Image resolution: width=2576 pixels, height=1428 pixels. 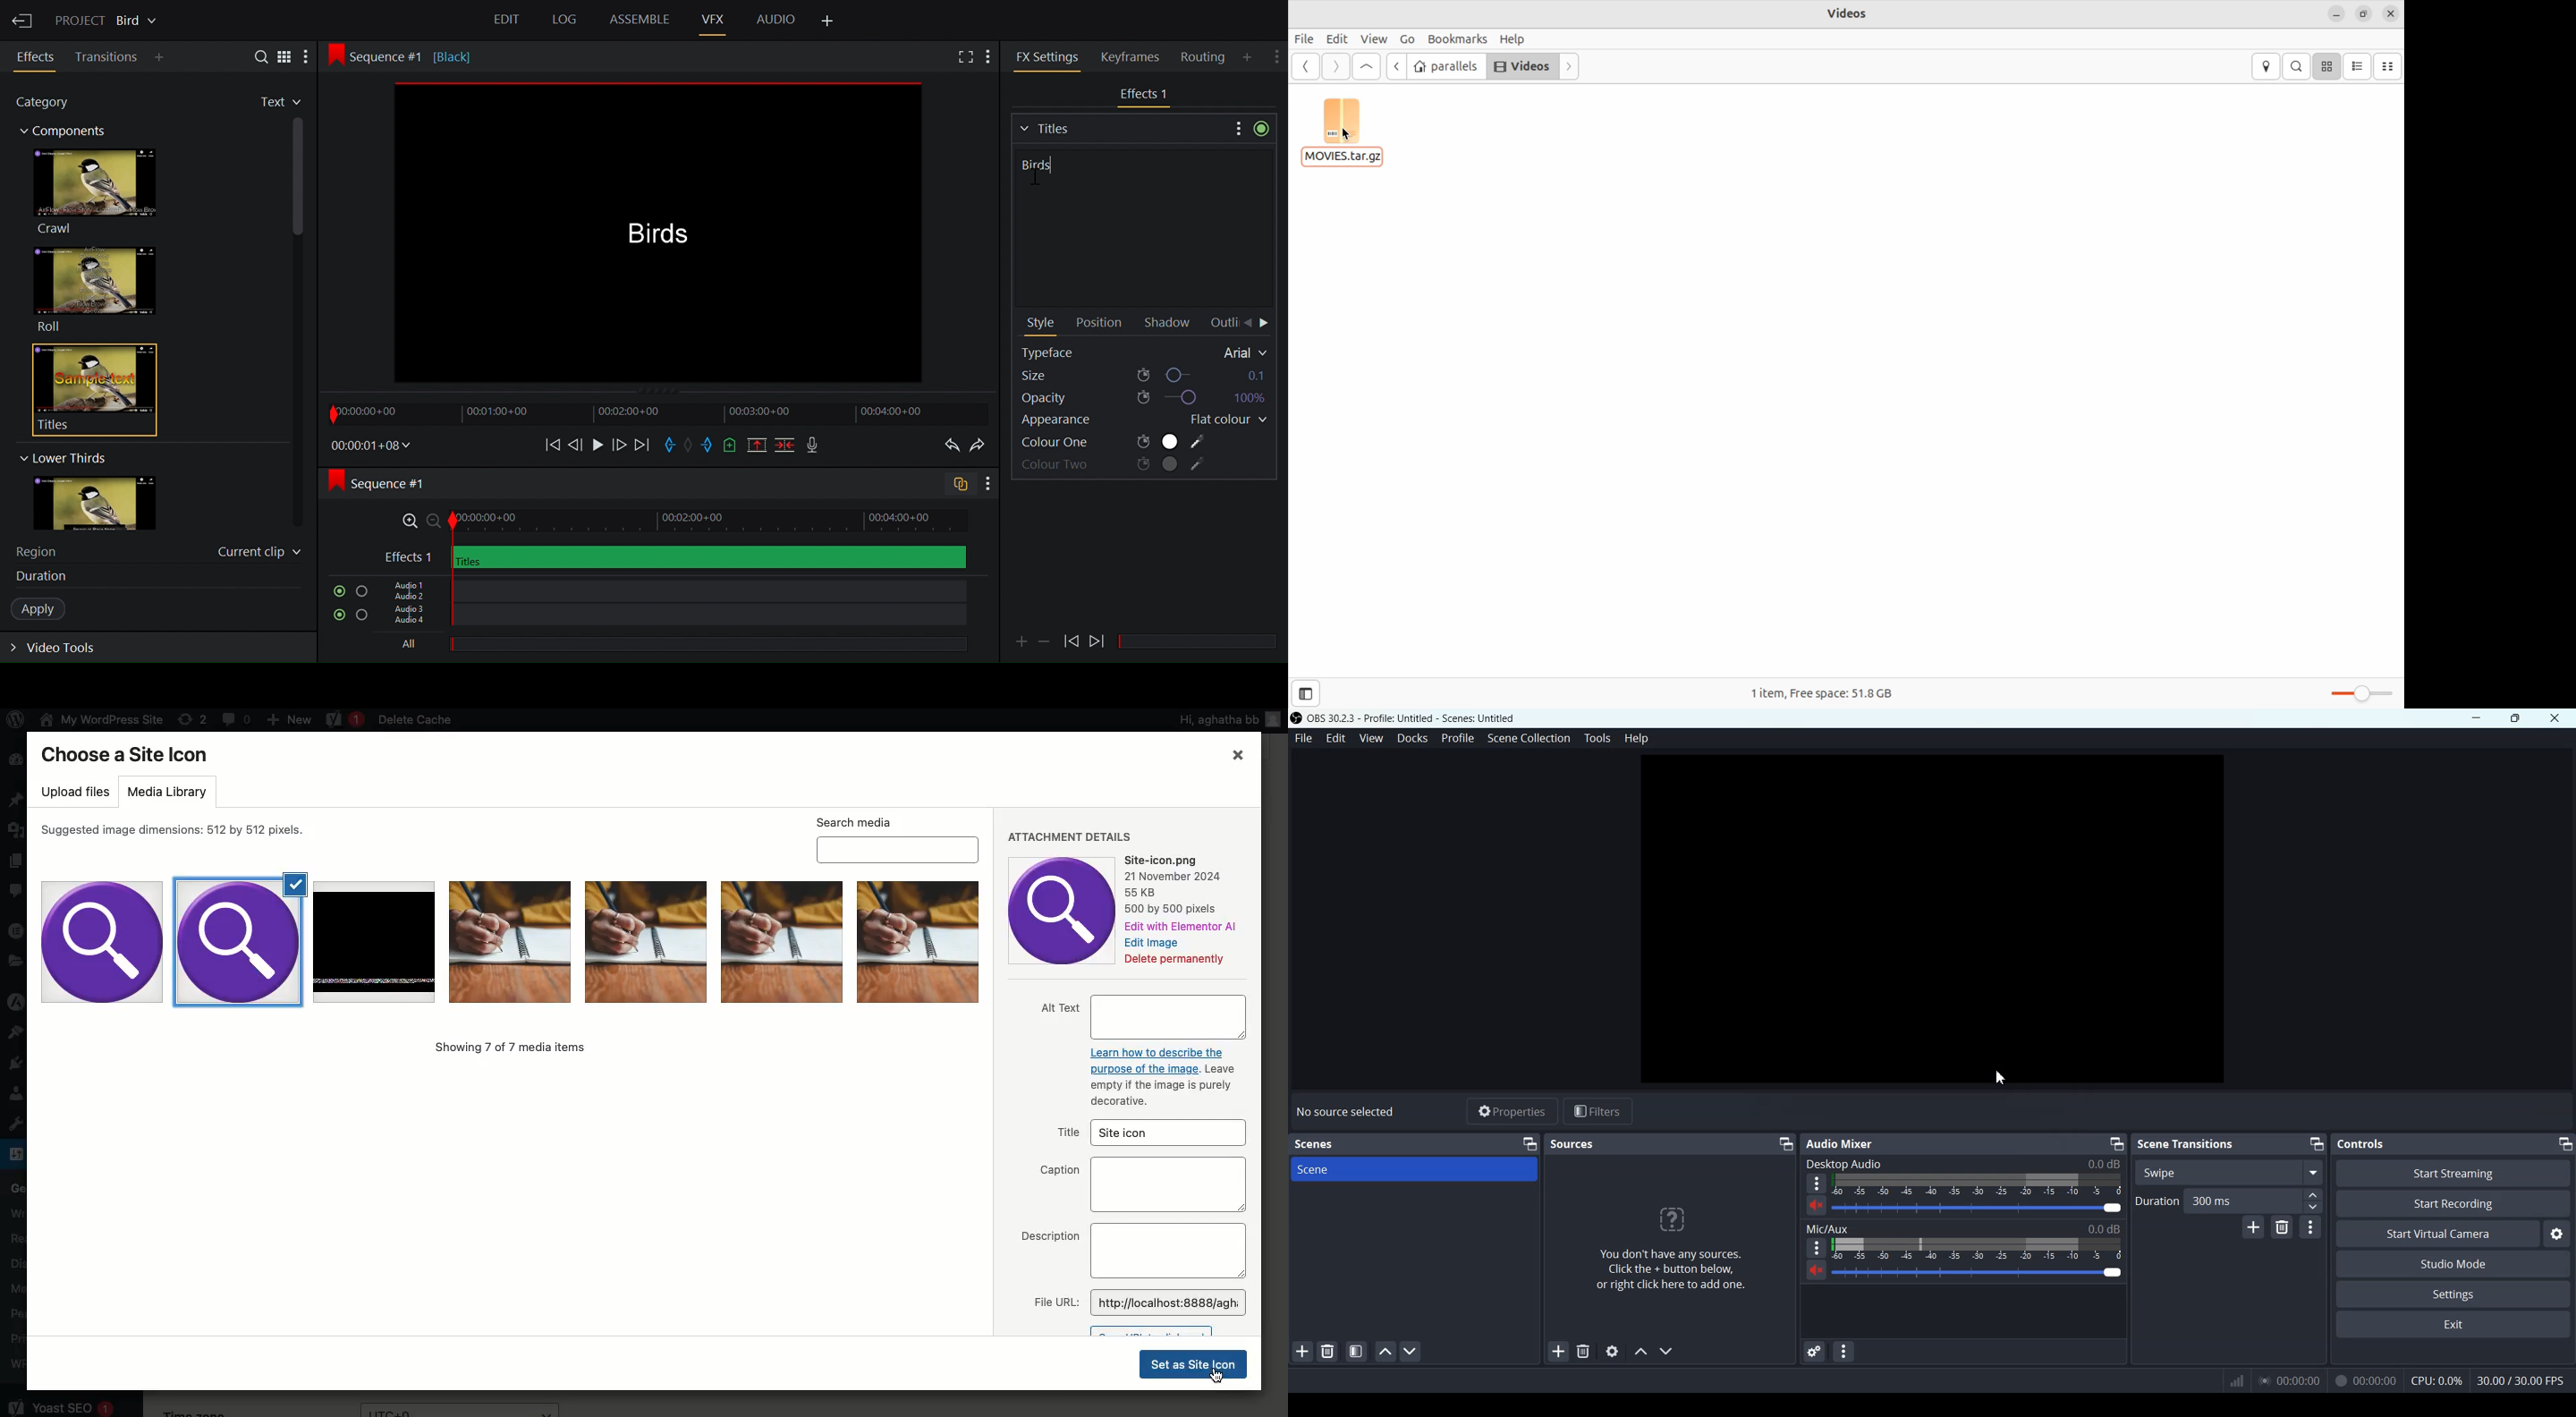 I want to click on Learn how to describe the purpose of the image. Leave empty if the image is purely decorative., so click(x=1151, y=1077).